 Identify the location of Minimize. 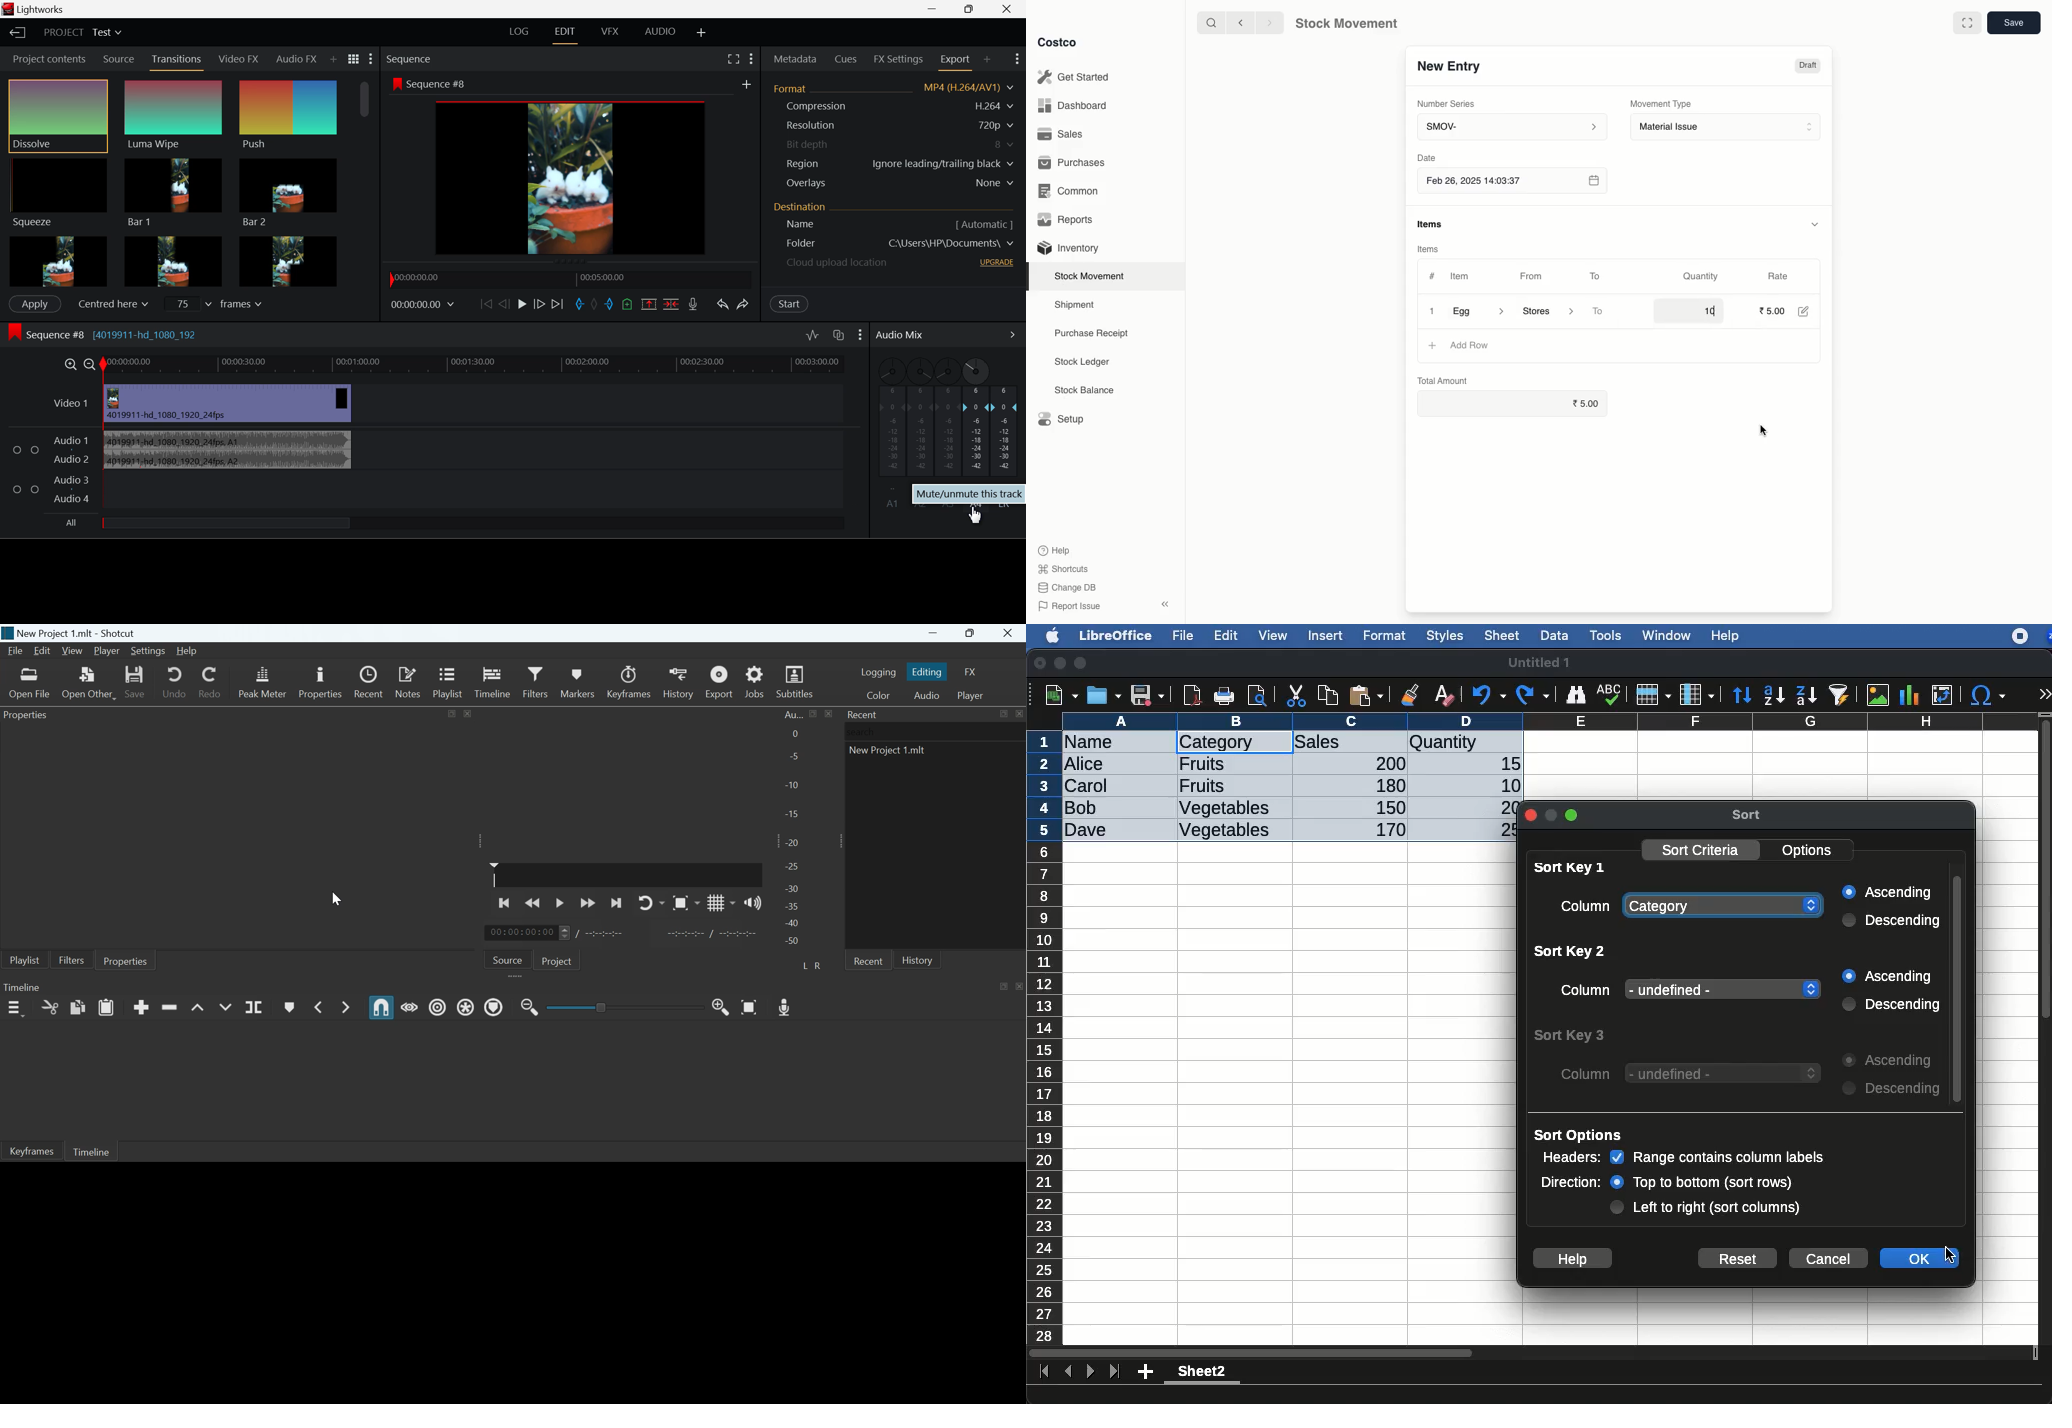
(933, 633).